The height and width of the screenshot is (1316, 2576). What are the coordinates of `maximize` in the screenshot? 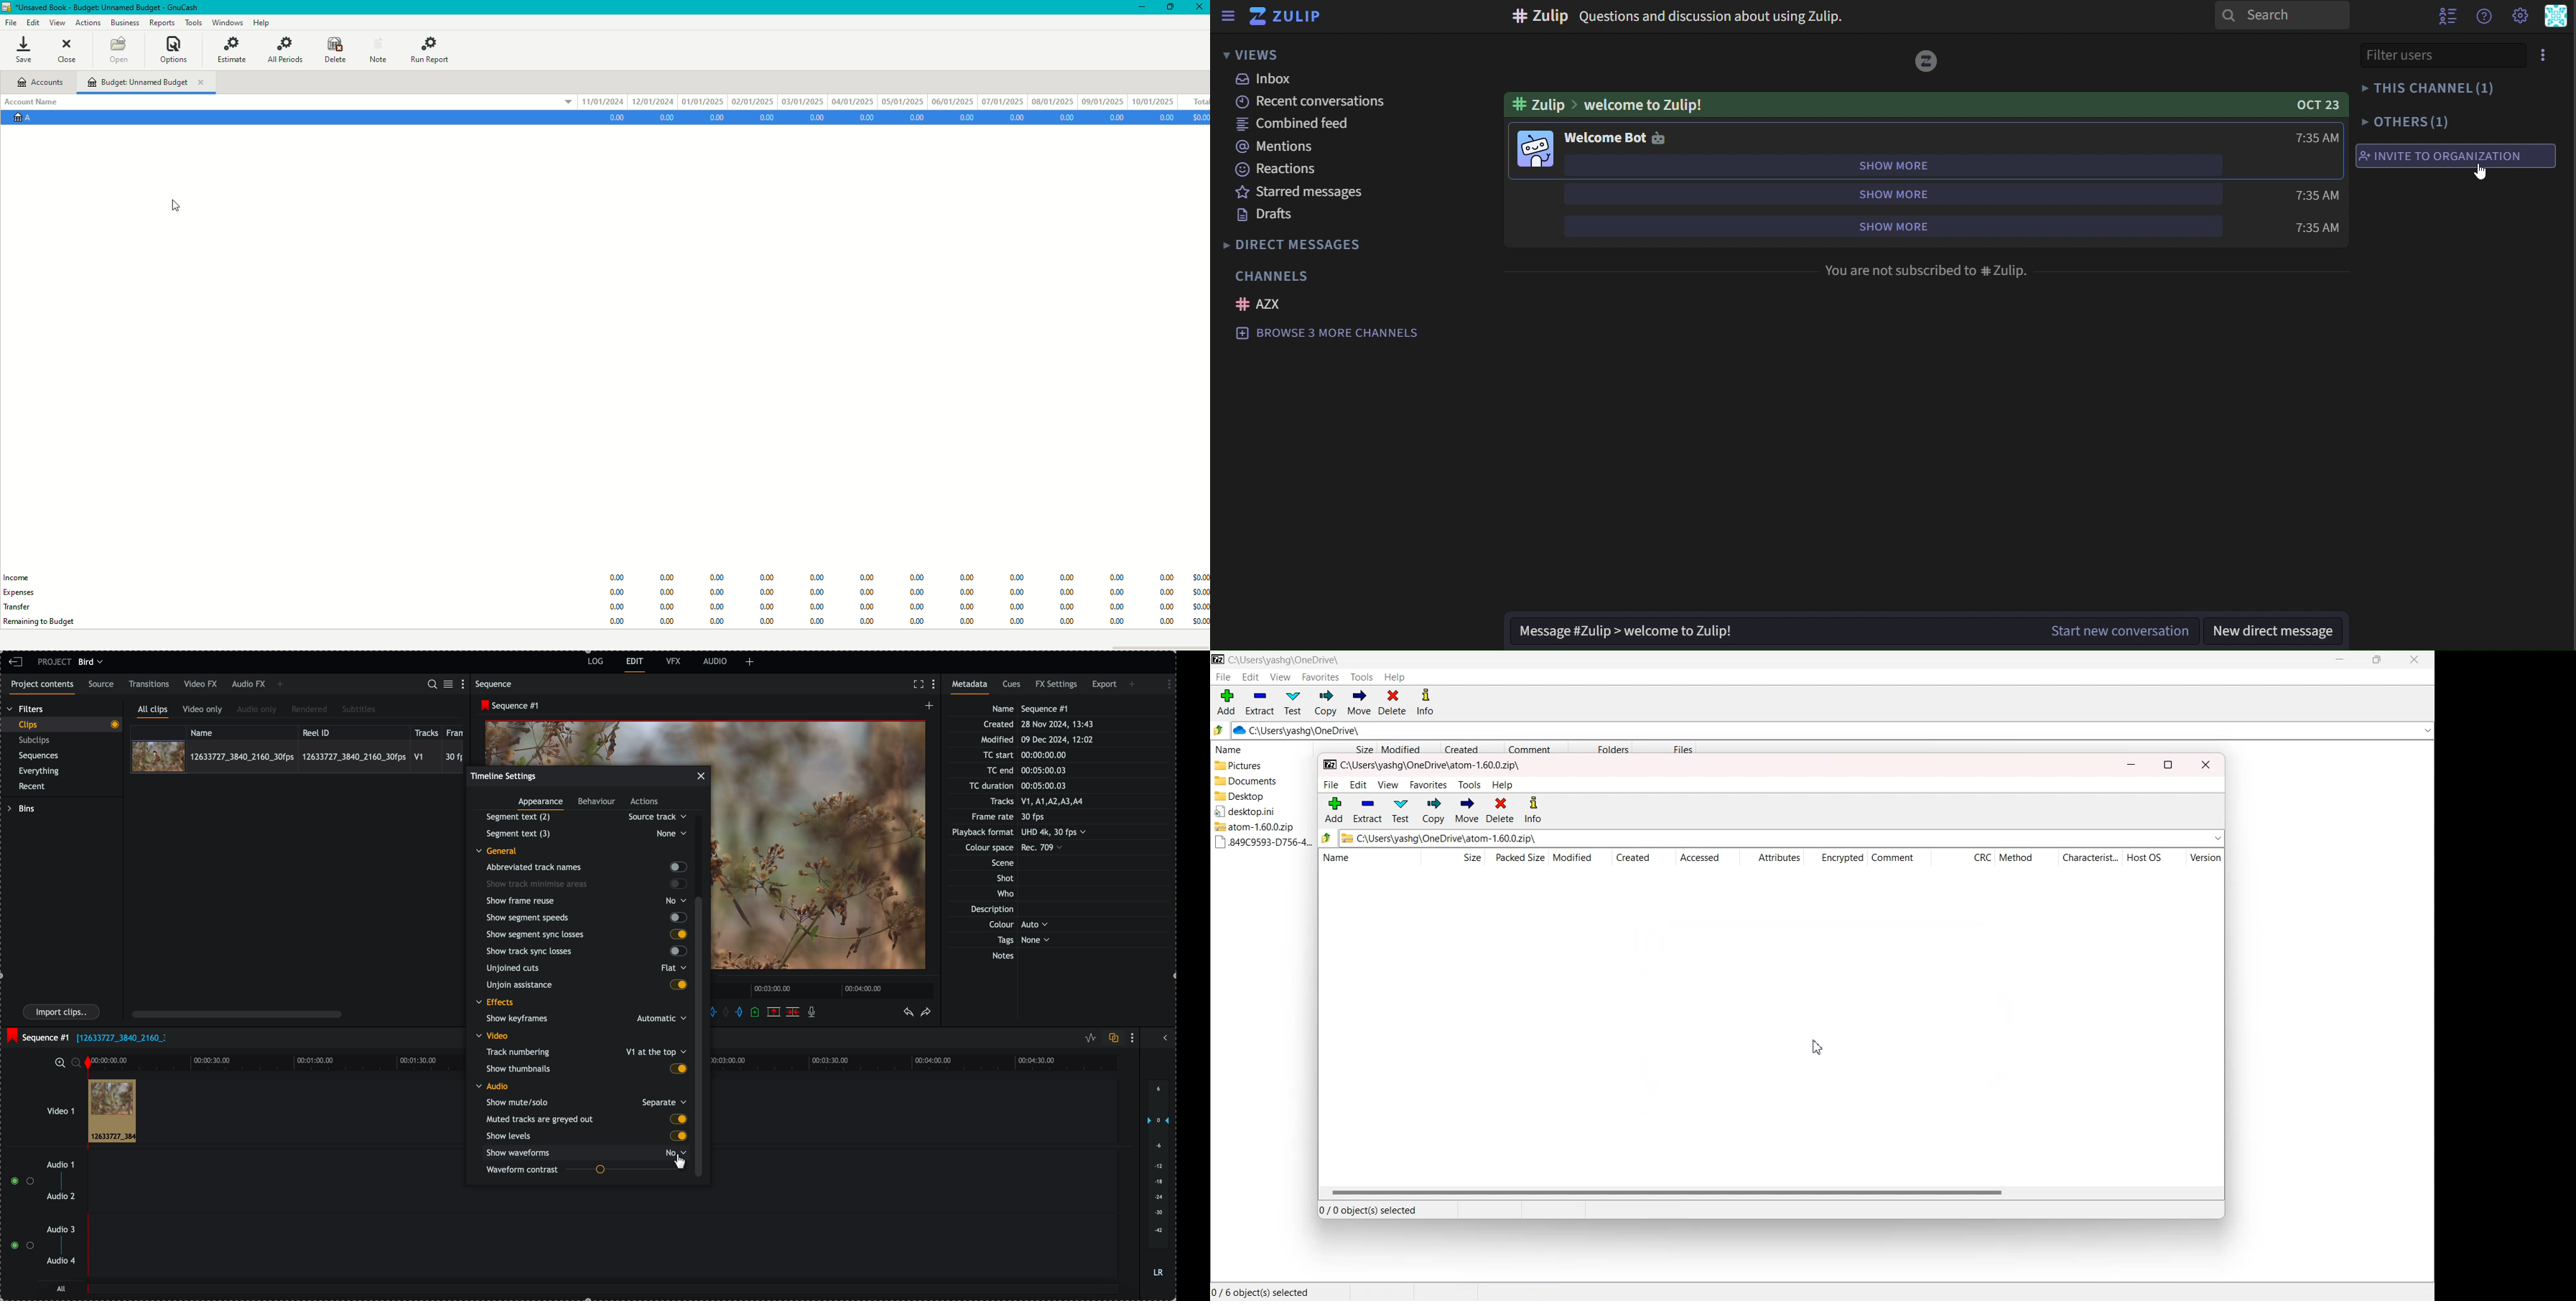 It's located at (2168, 765).